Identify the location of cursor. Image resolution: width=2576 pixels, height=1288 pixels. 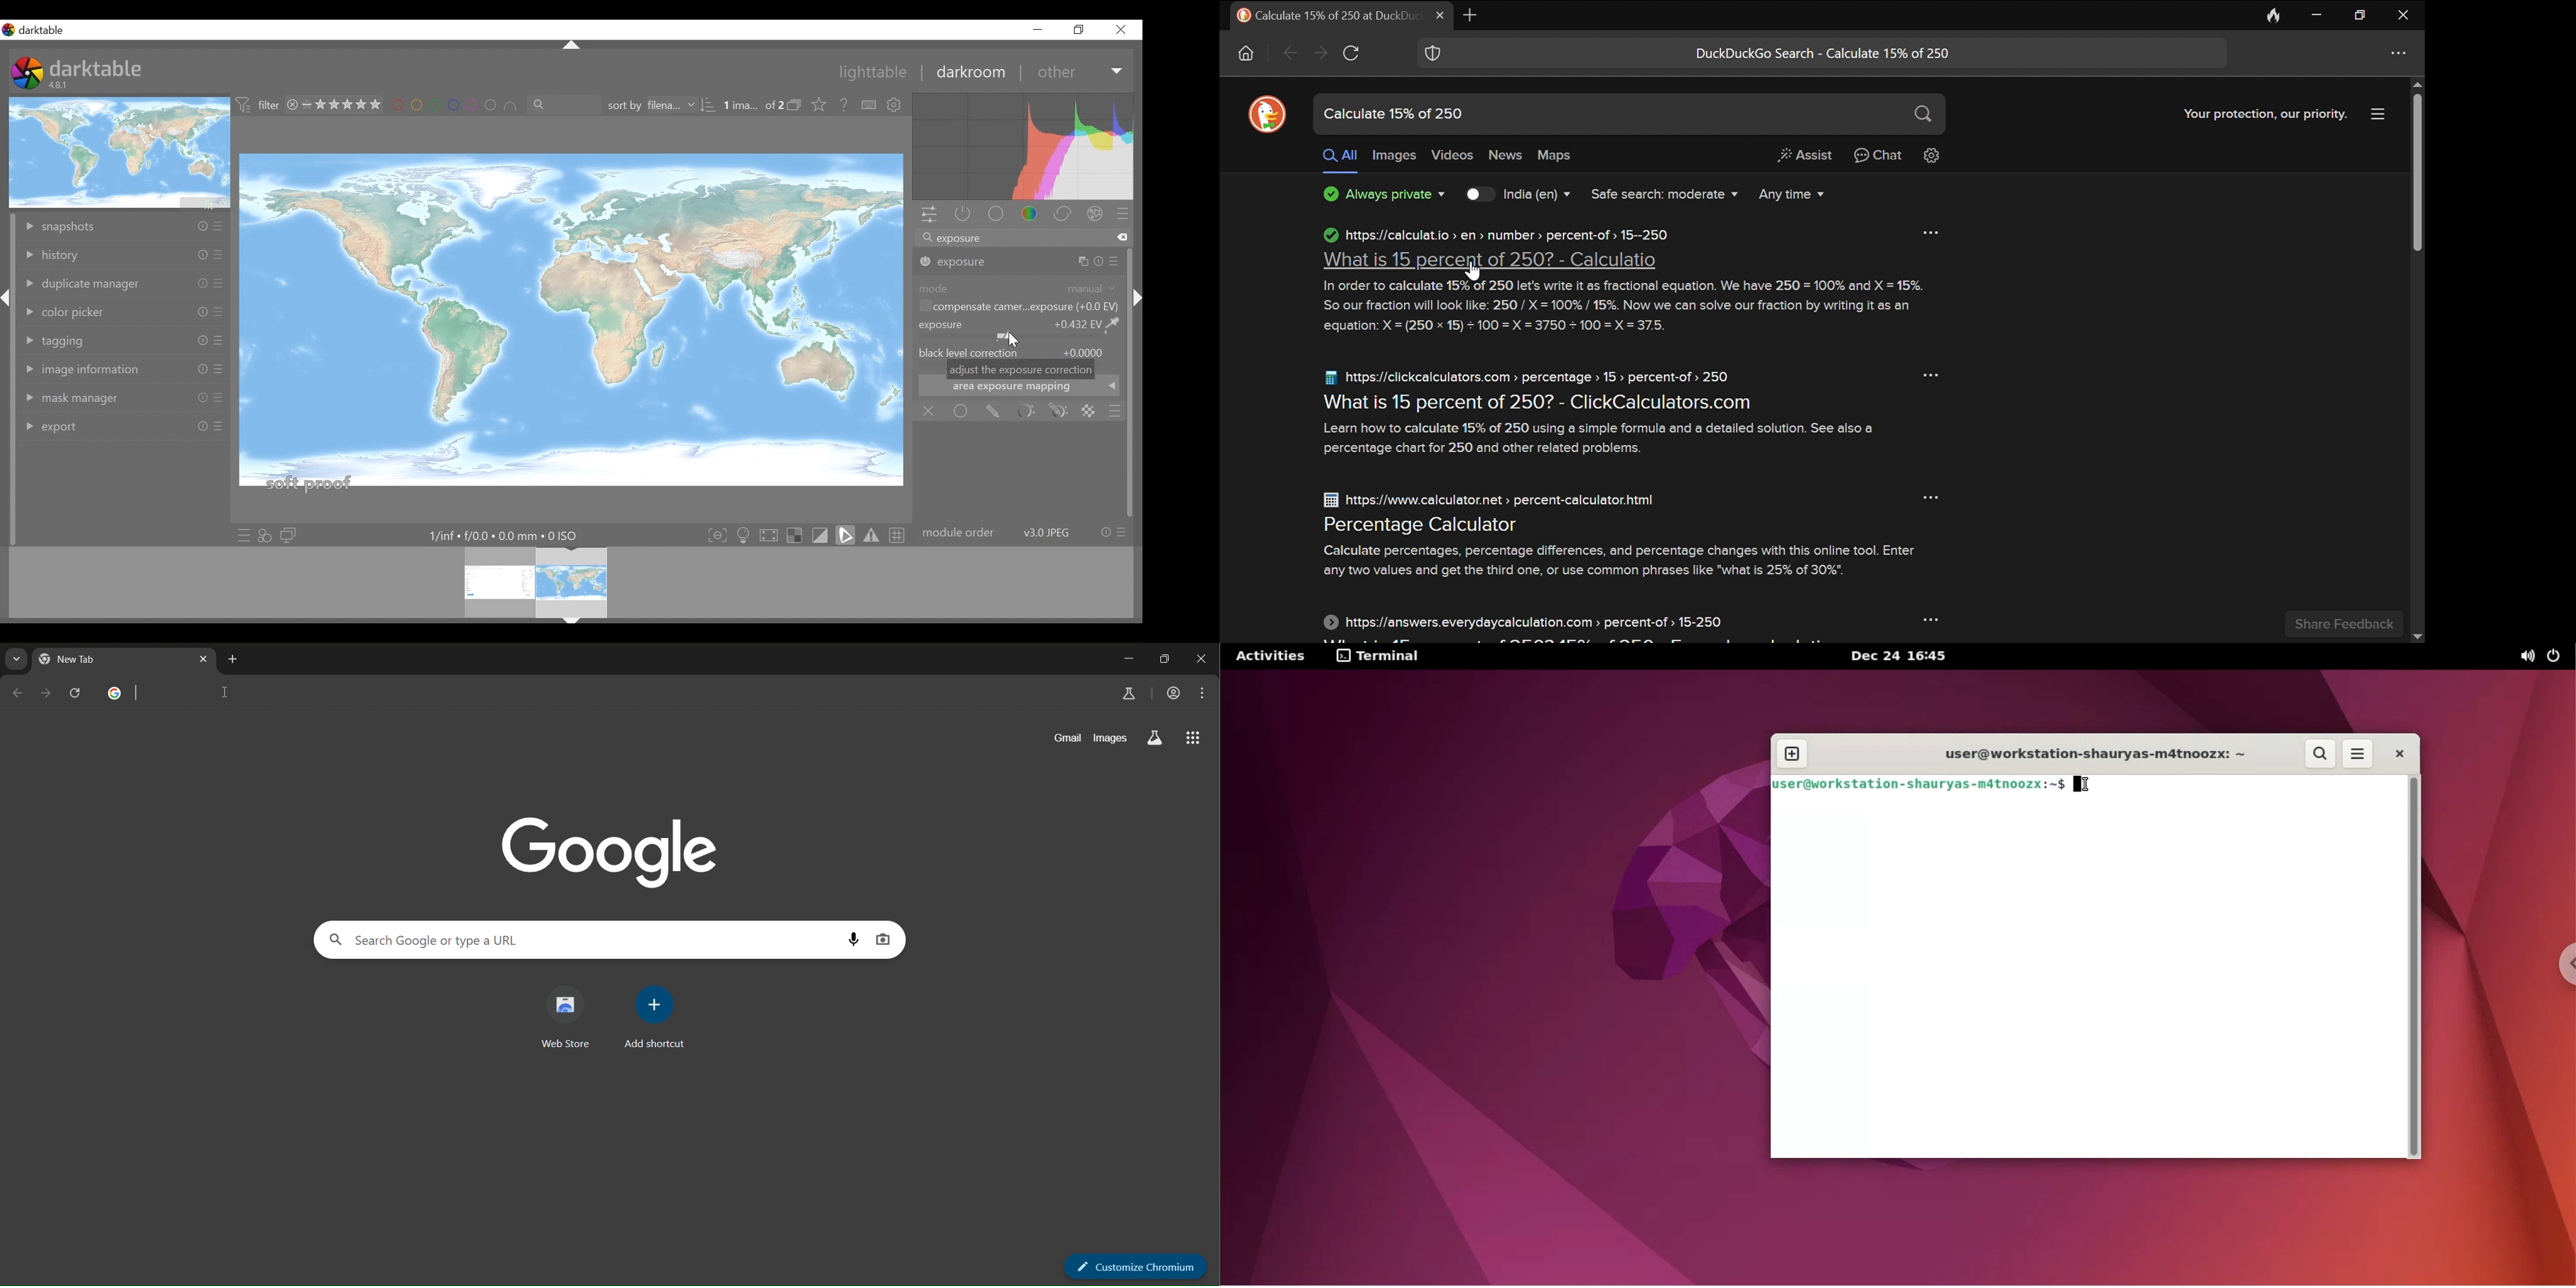
(226, 696).